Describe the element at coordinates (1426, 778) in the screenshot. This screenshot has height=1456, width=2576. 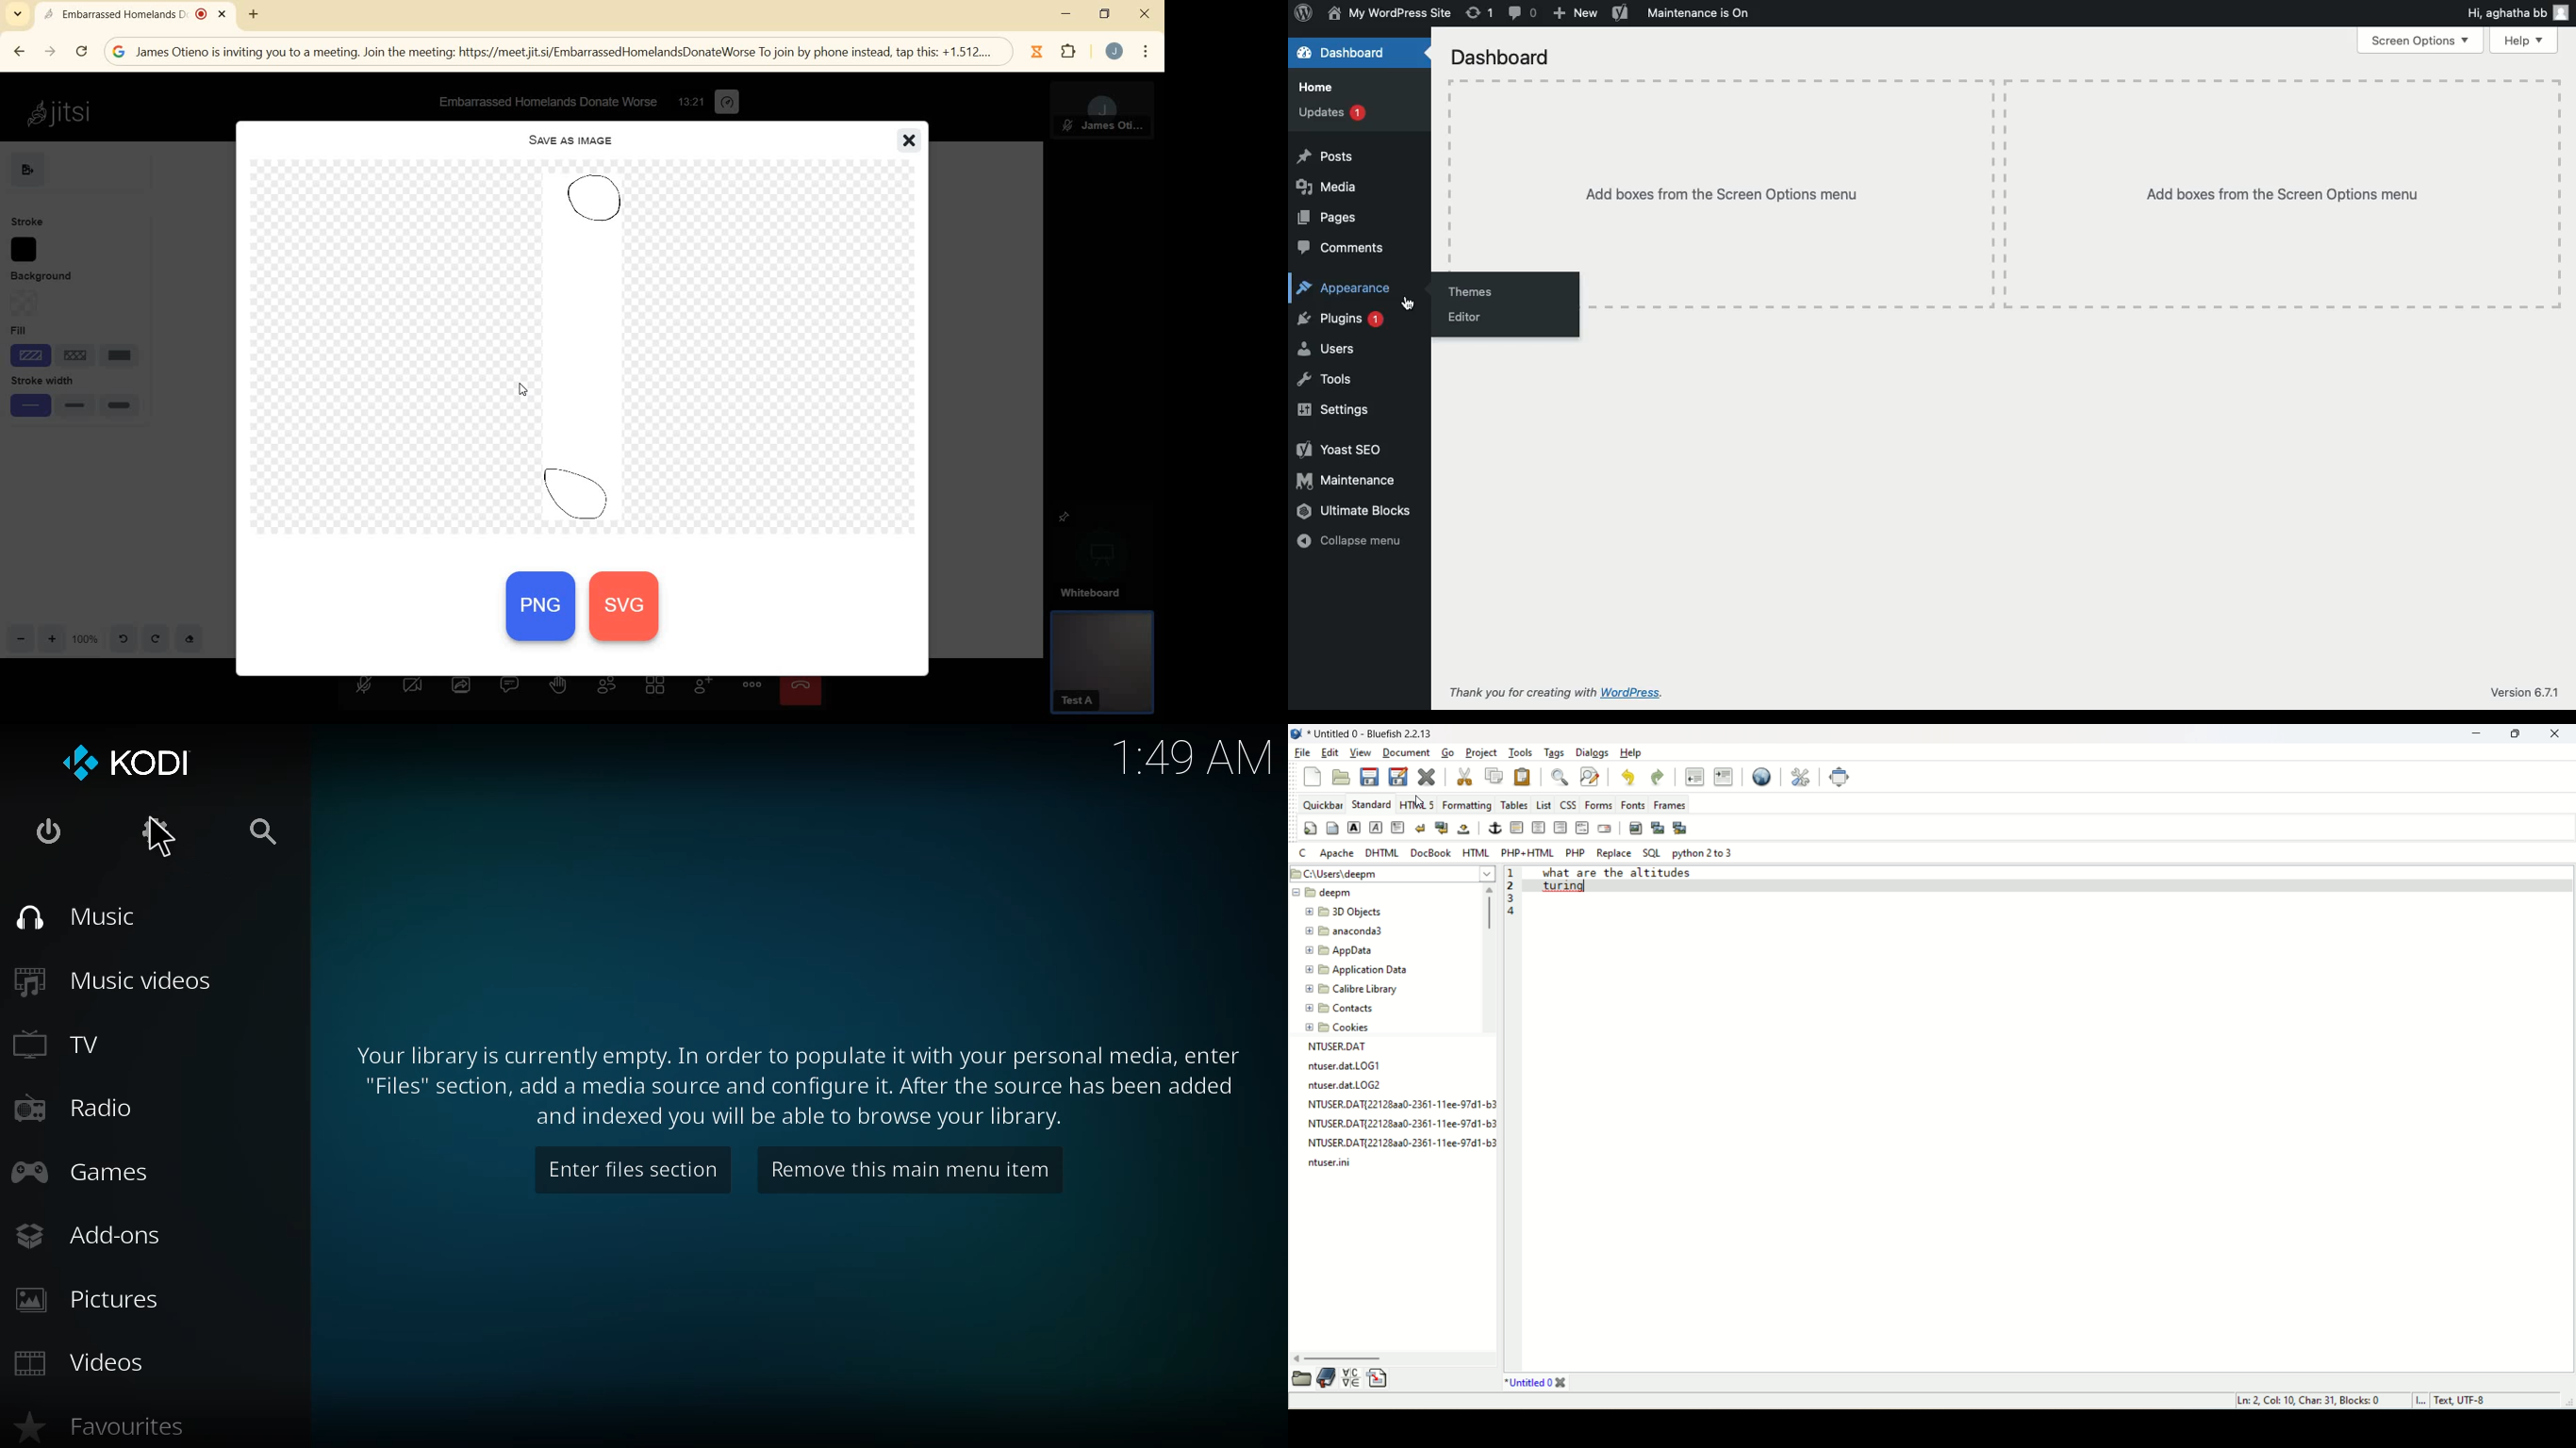
I see `close current file` at that location.